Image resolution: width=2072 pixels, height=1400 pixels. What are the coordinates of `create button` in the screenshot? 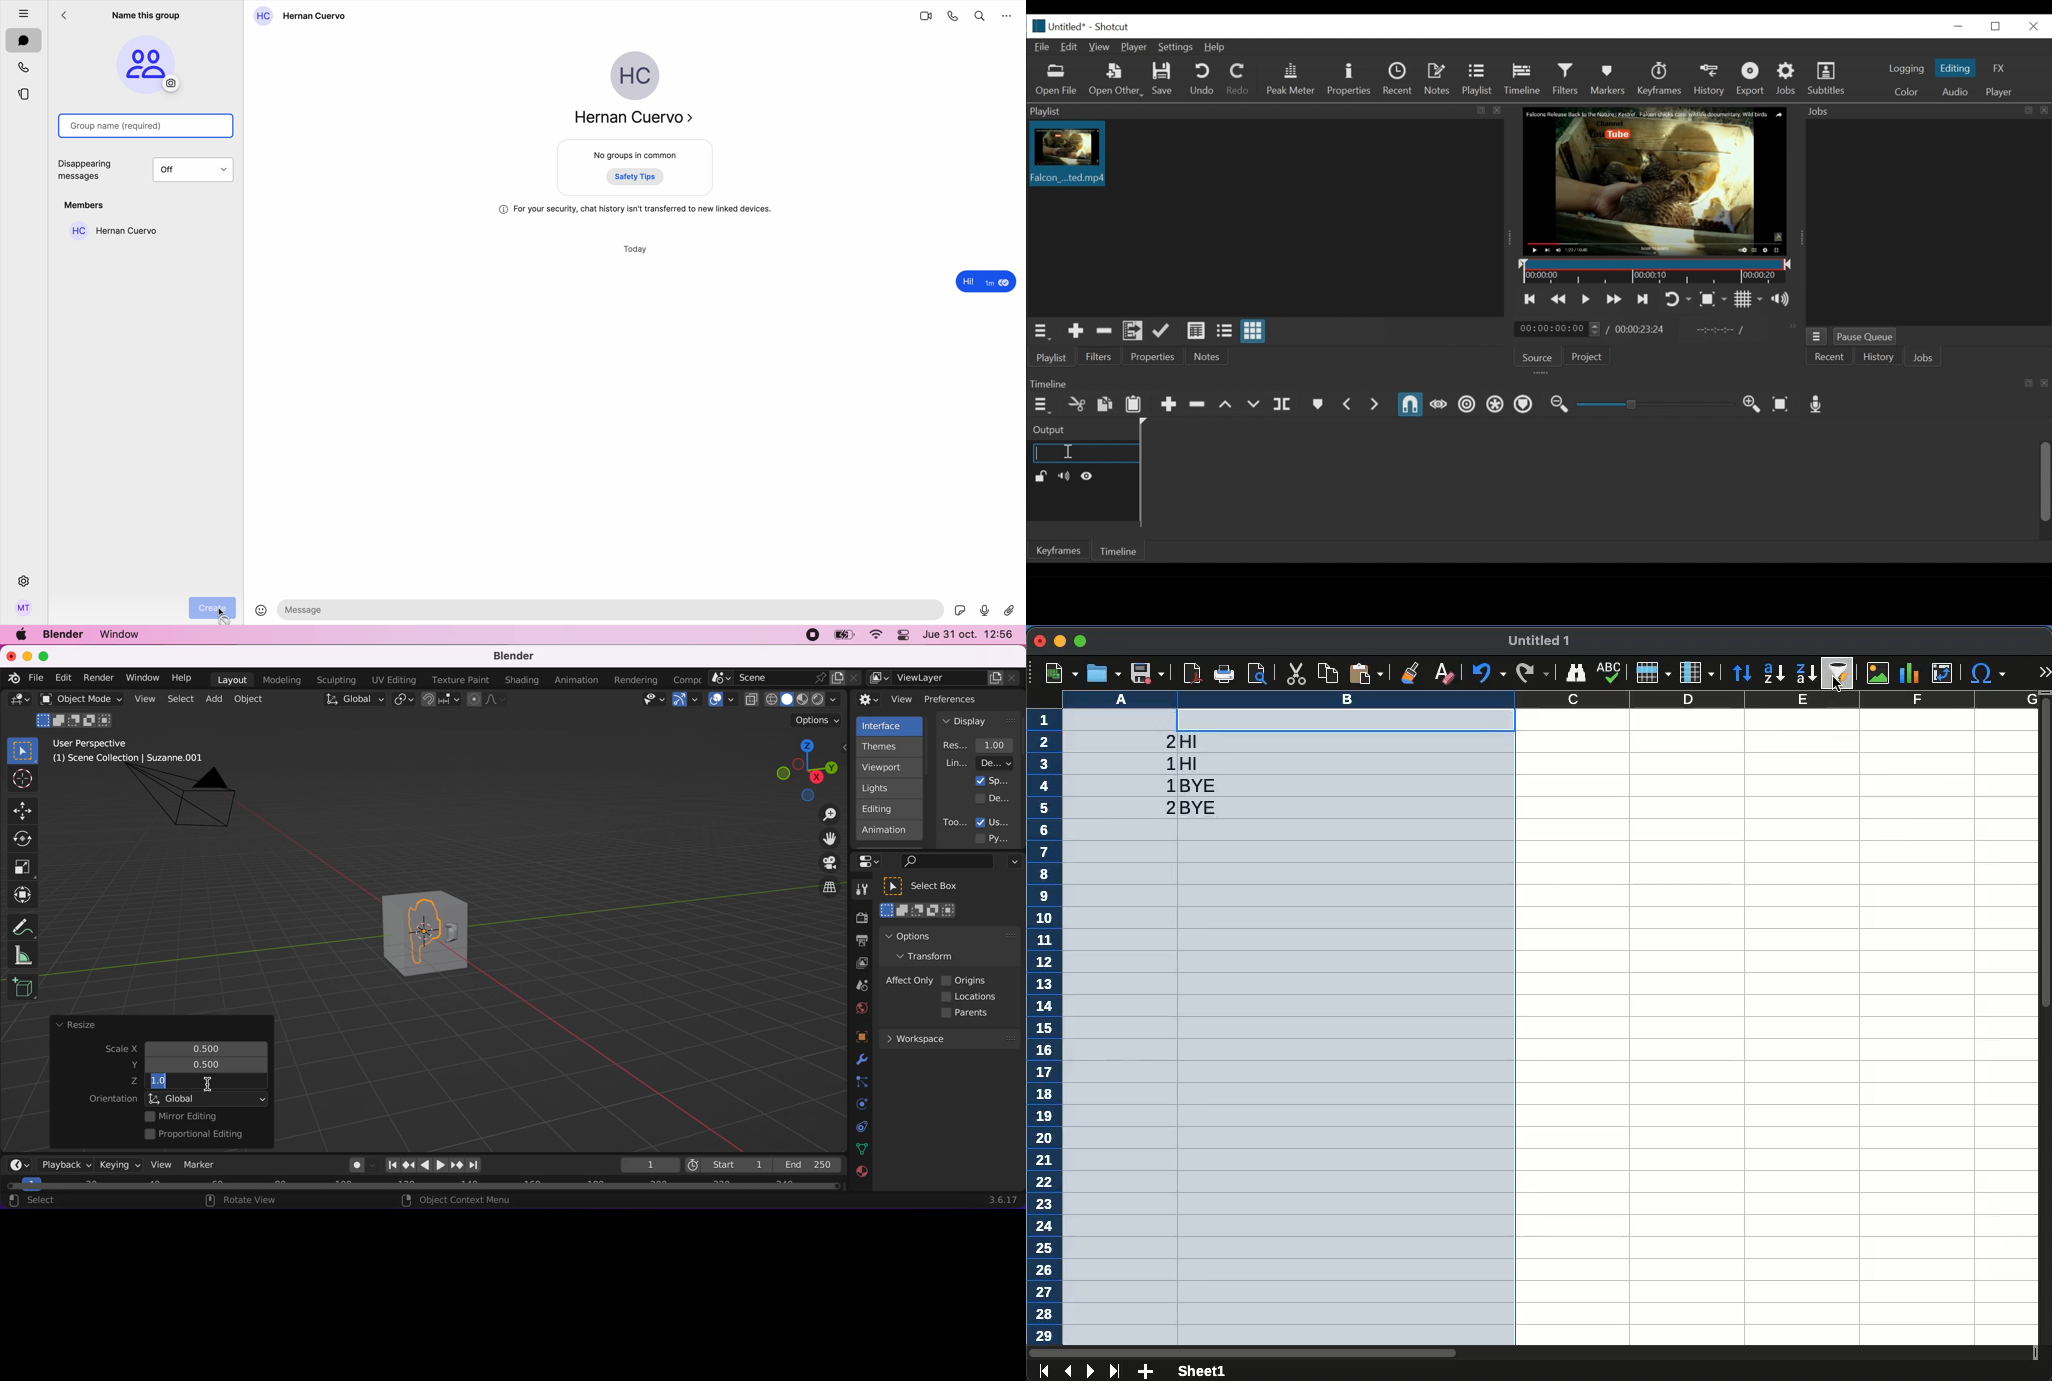 It's located at (212, 608).